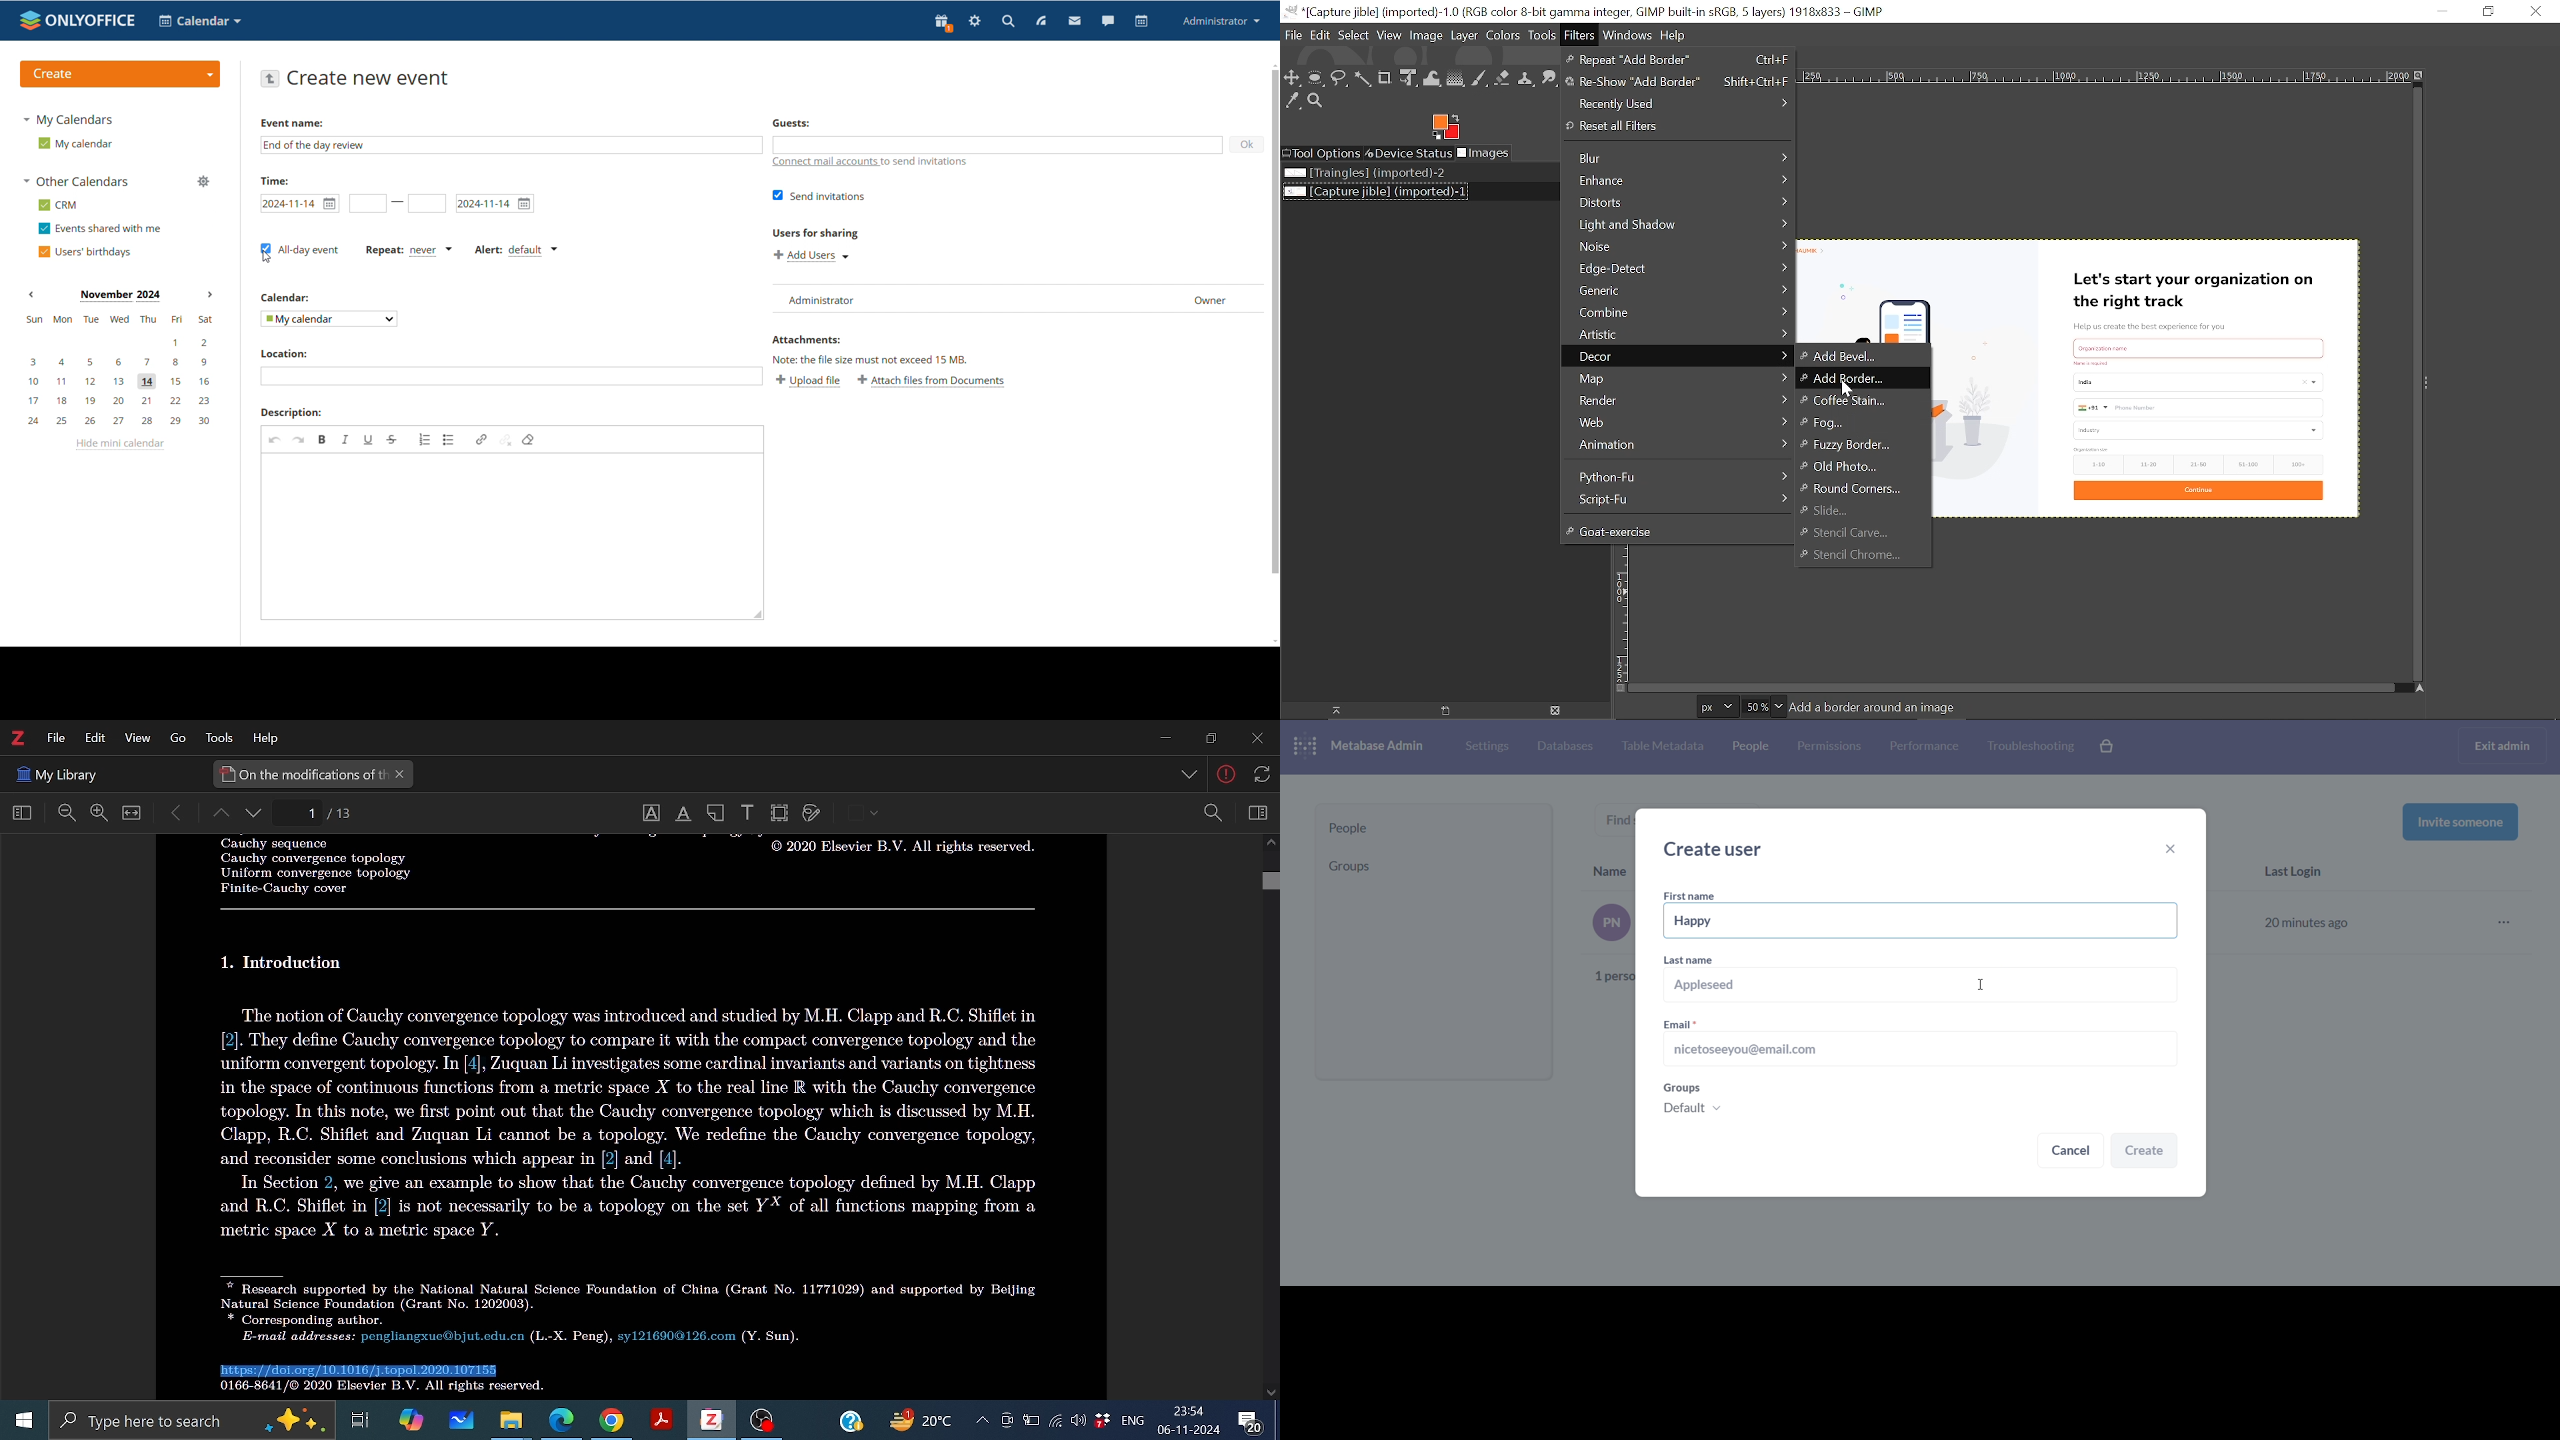 This screenshot has width=2576, height=1456. Describe the element at coordinates (2421, 79) in the screenshot. I see `Zoom image when window size changes` at that location.